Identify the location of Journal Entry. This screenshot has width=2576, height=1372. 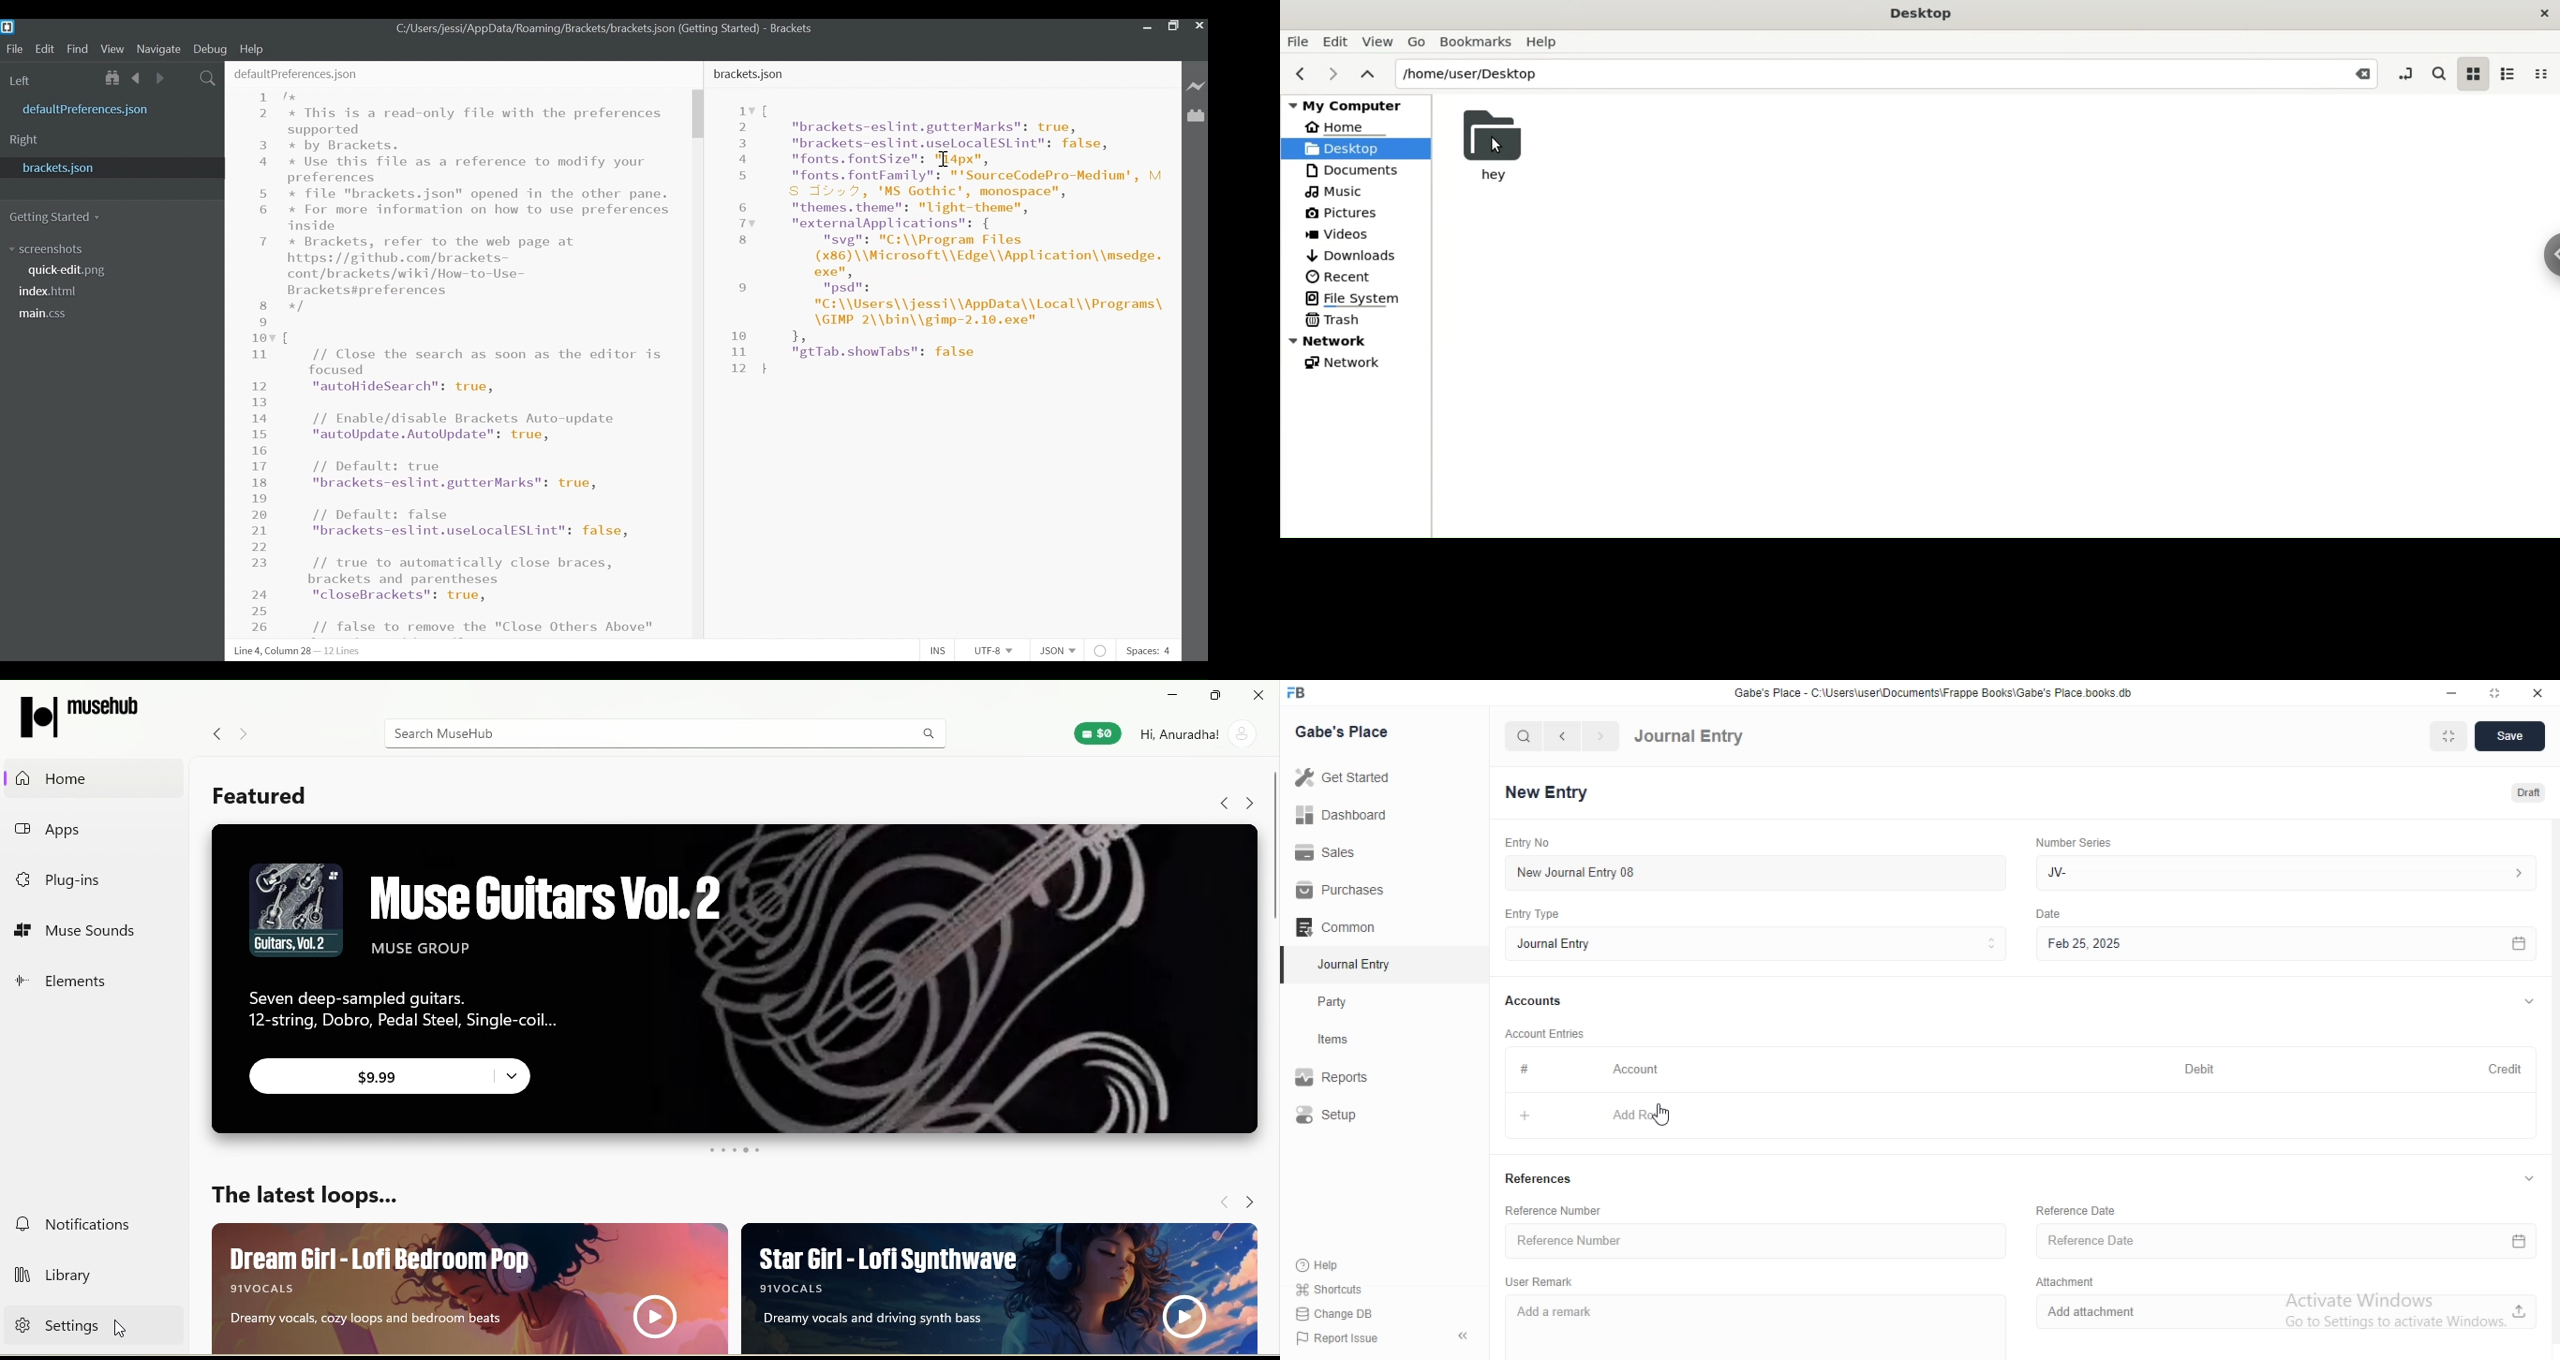
(1690, 737).